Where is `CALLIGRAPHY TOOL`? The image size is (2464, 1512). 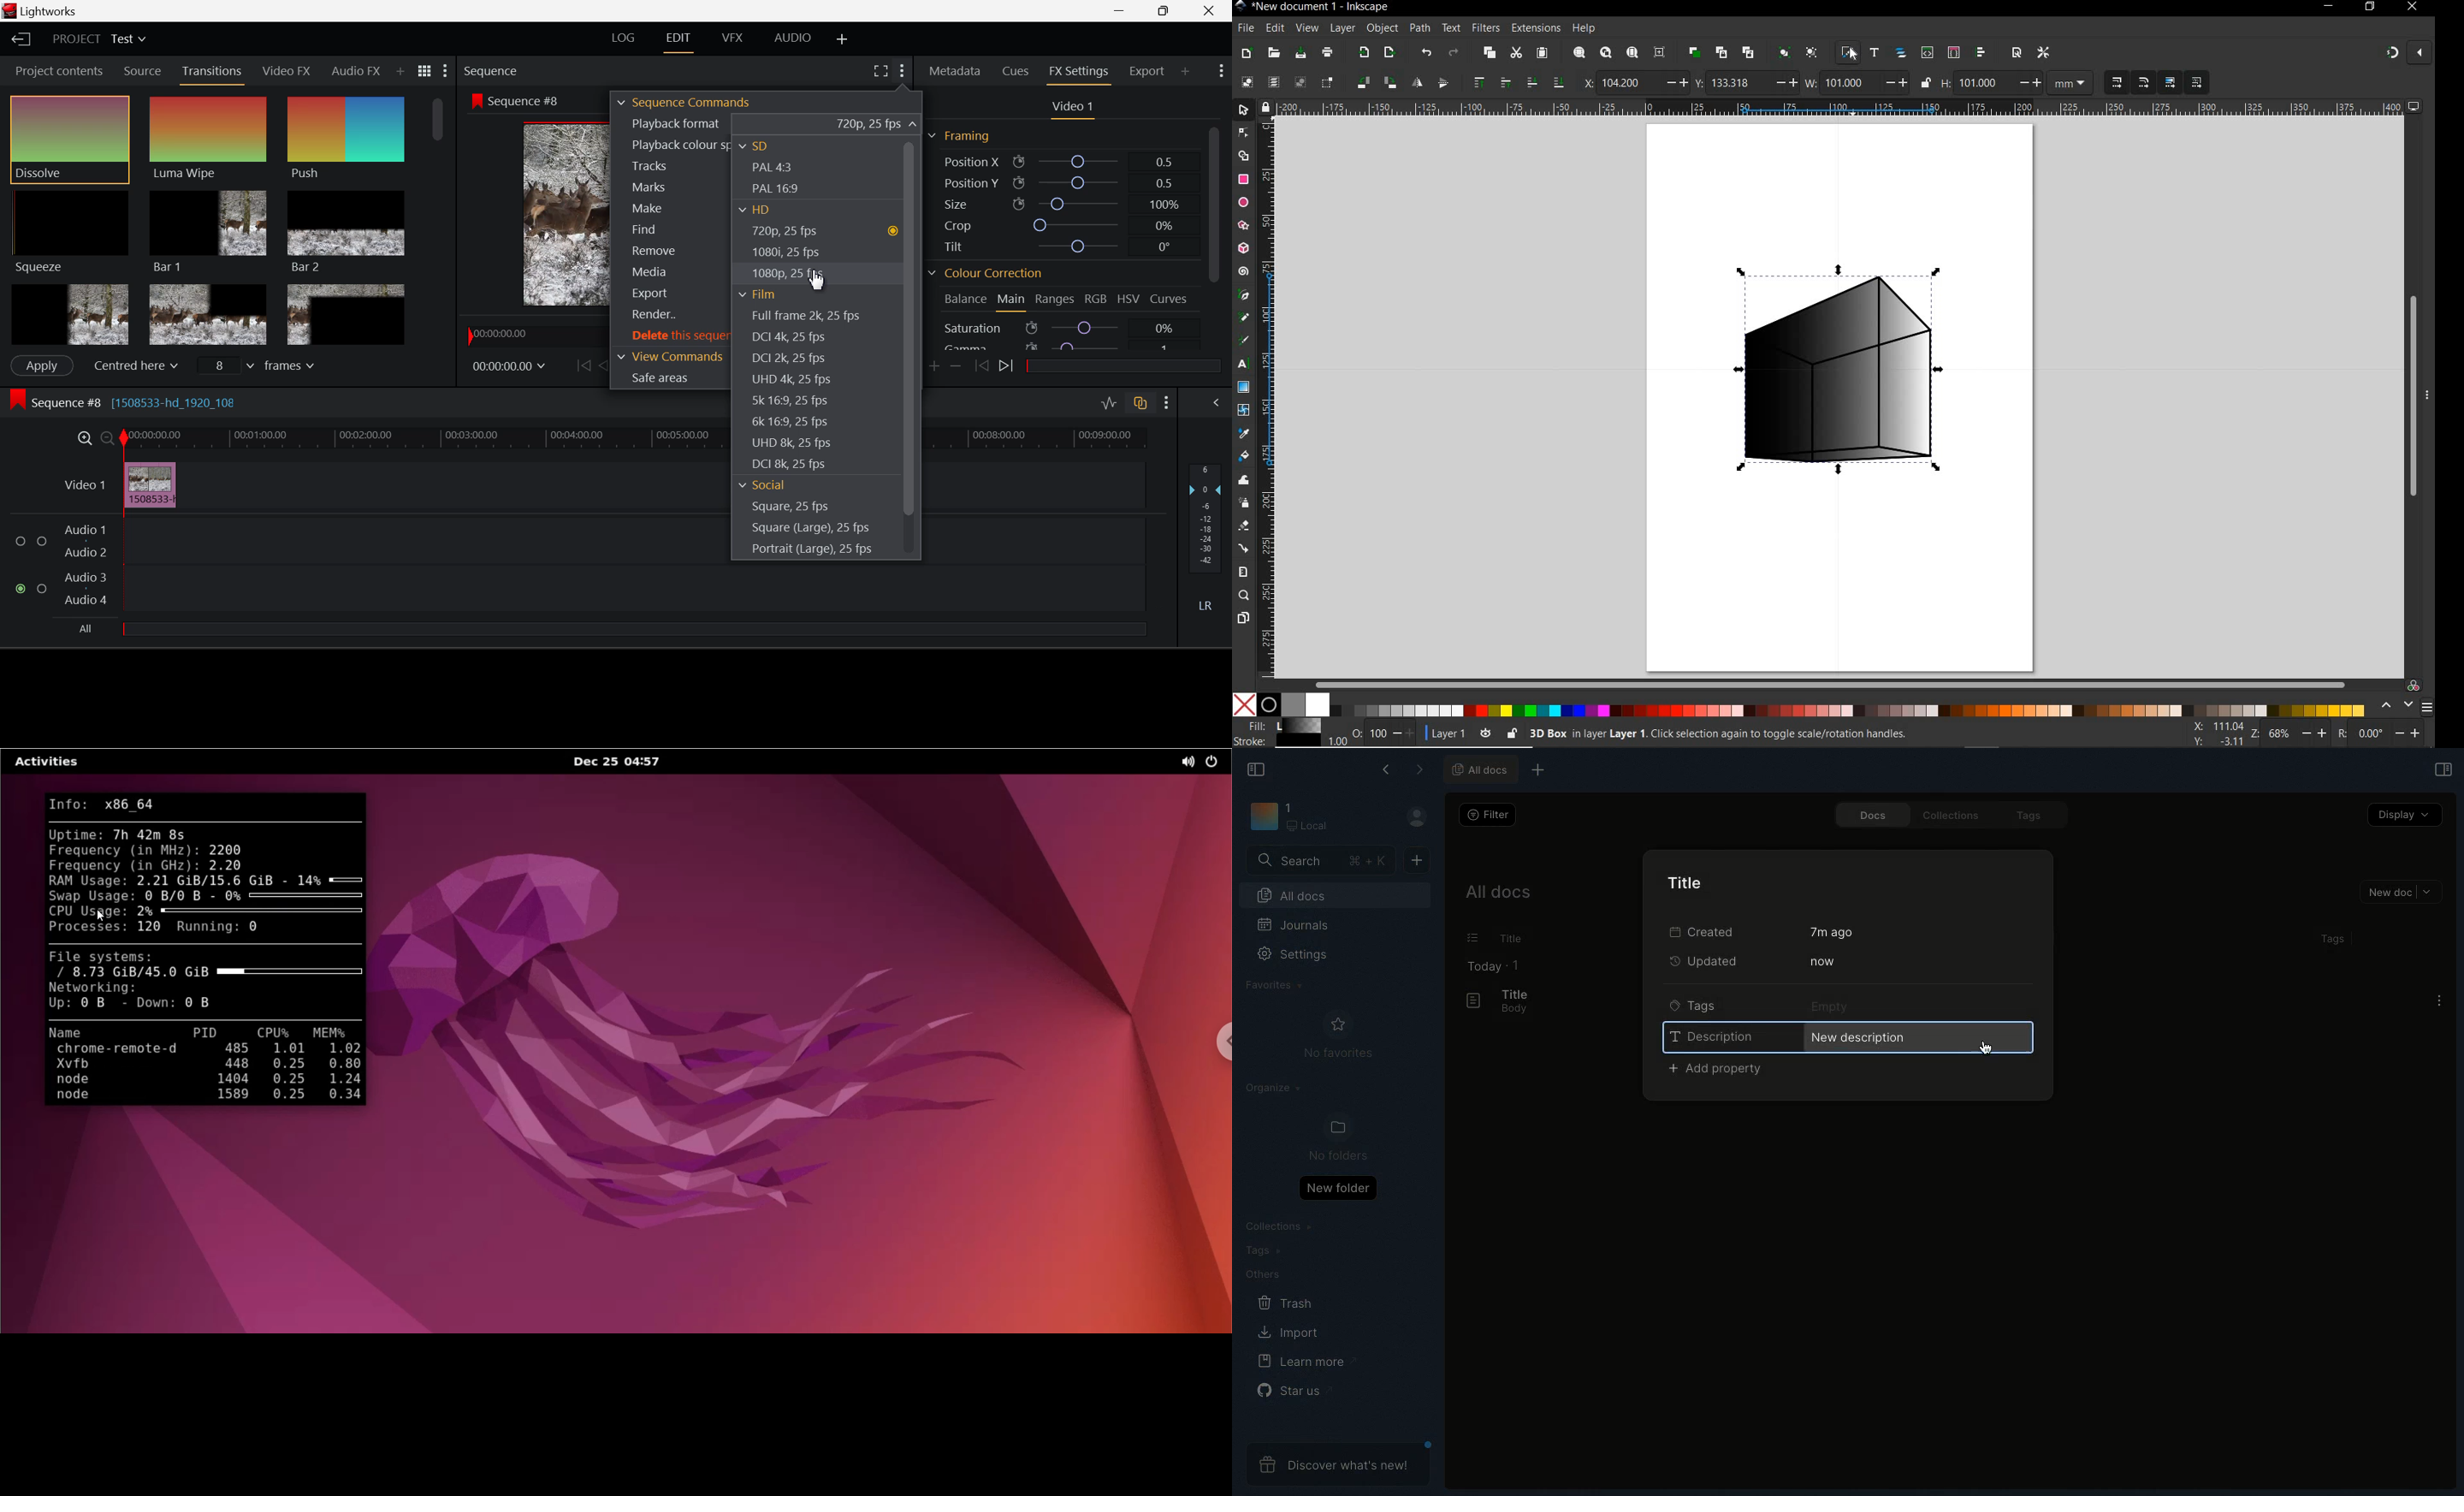
CALLIGRAPHY TOOL is located at coordinates (1243, 342).